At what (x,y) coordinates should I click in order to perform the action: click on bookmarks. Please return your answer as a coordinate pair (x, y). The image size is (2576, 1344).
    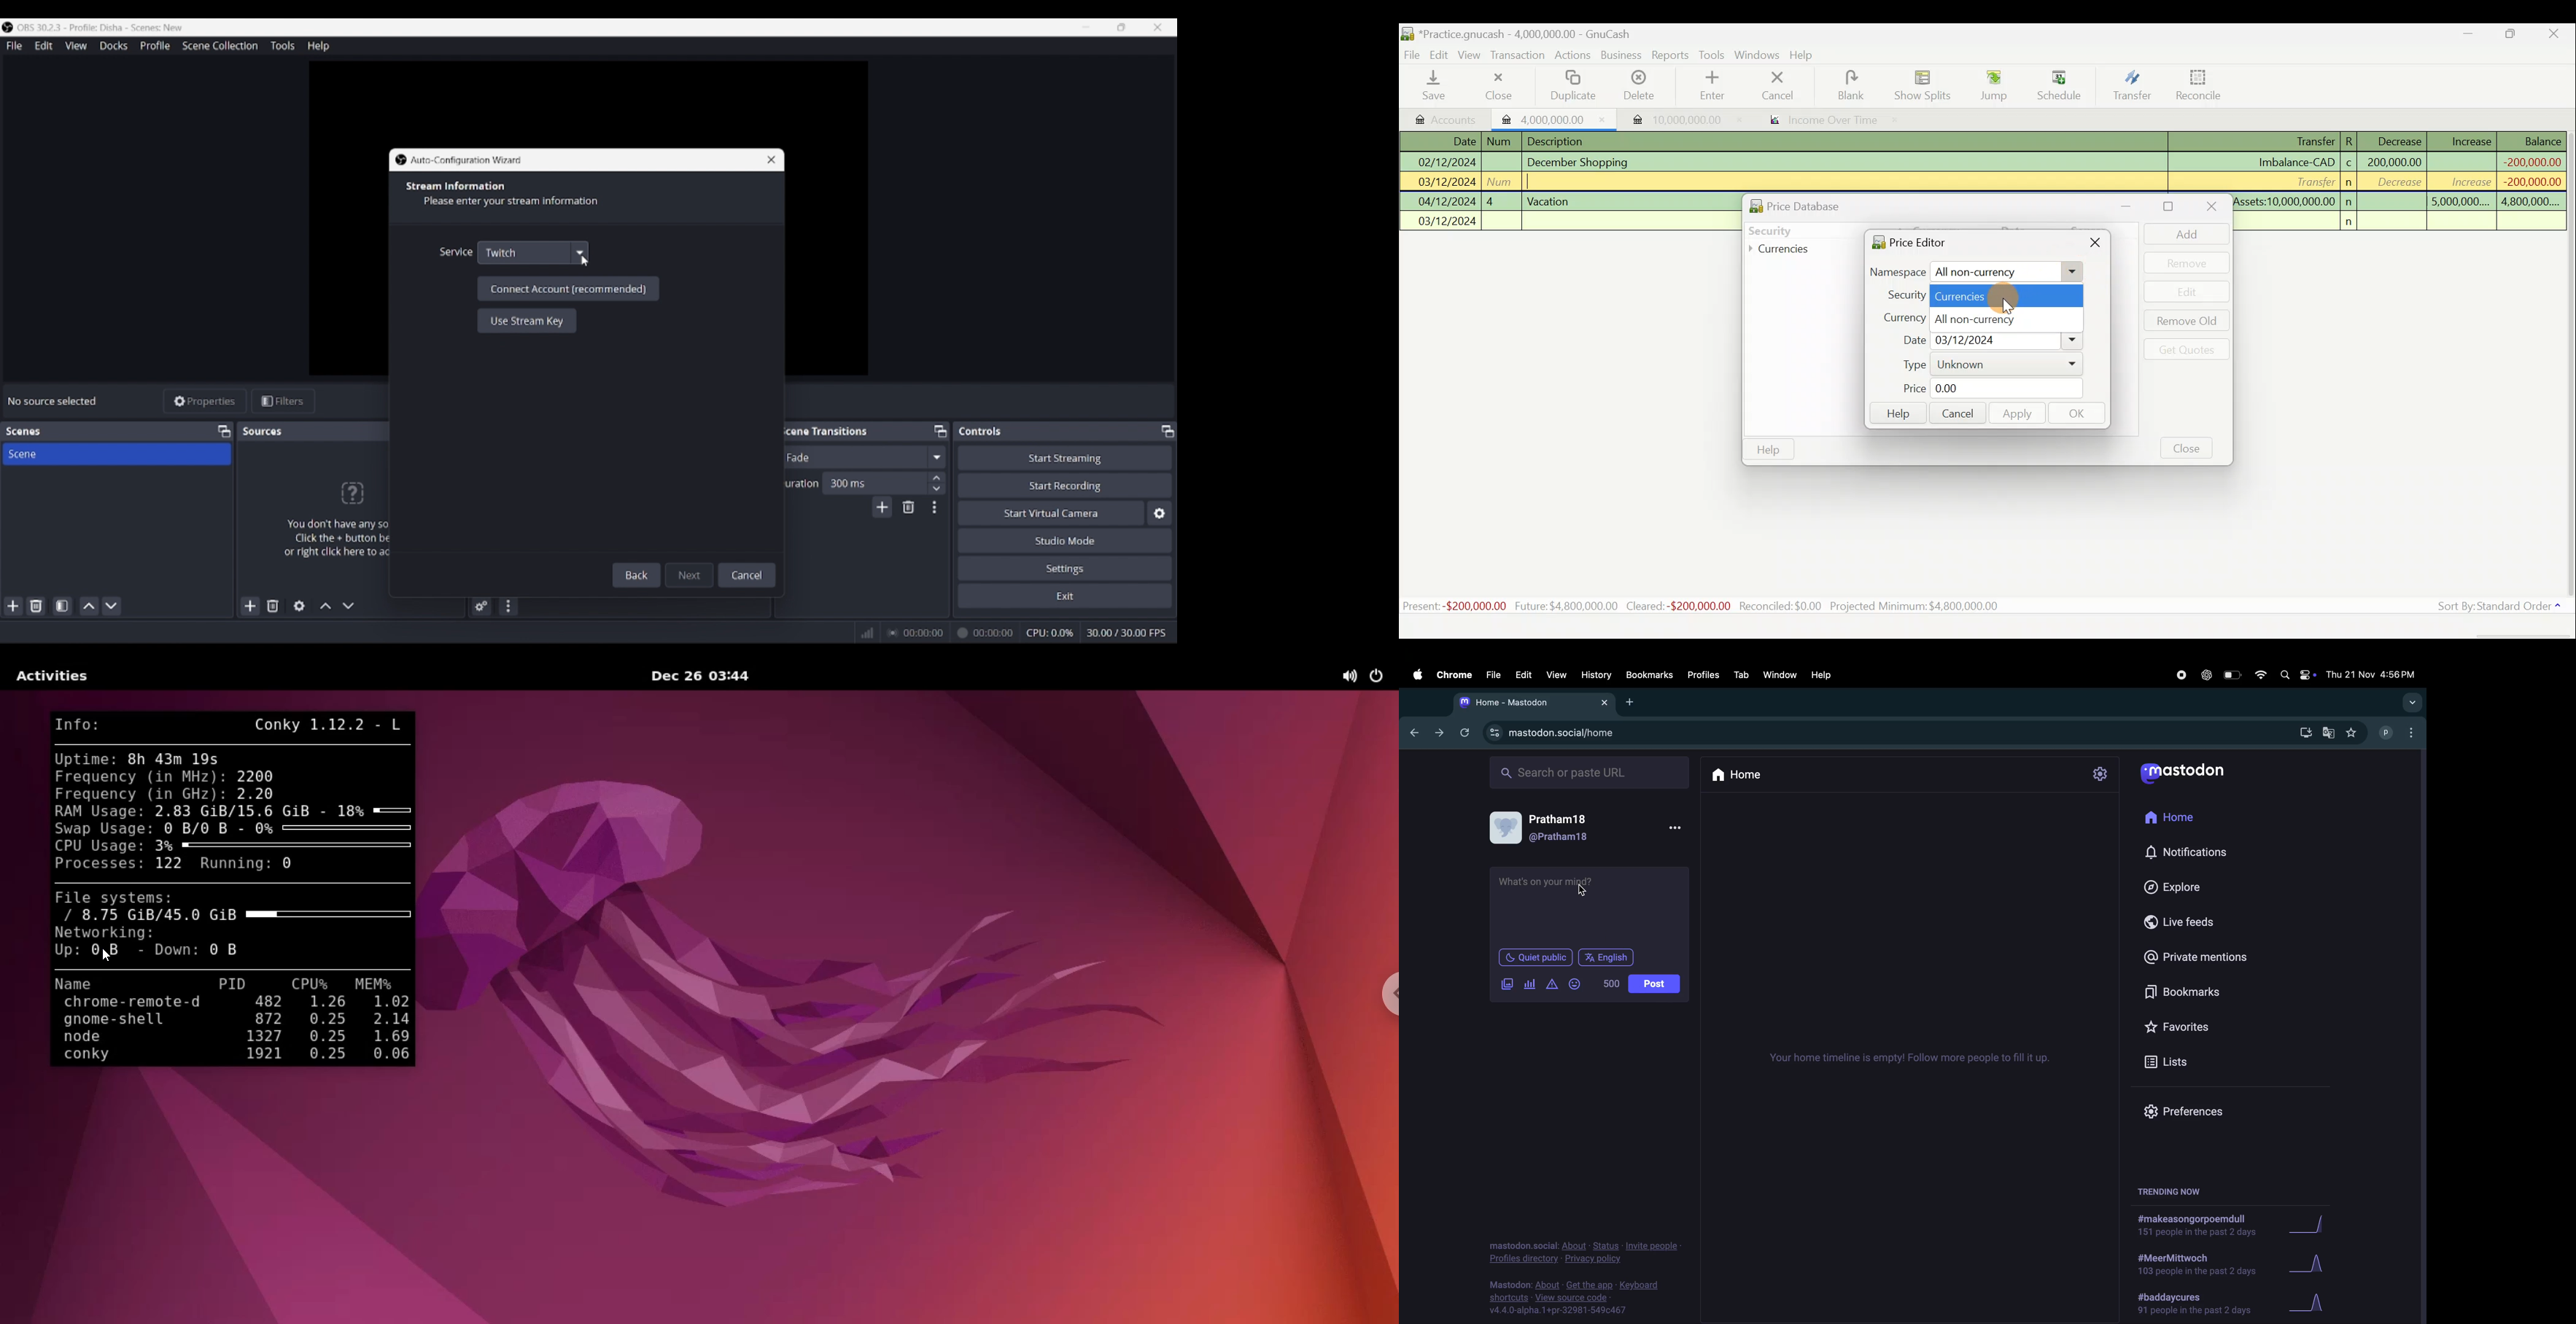
    Looking at the image, I should click on (1650, 676).